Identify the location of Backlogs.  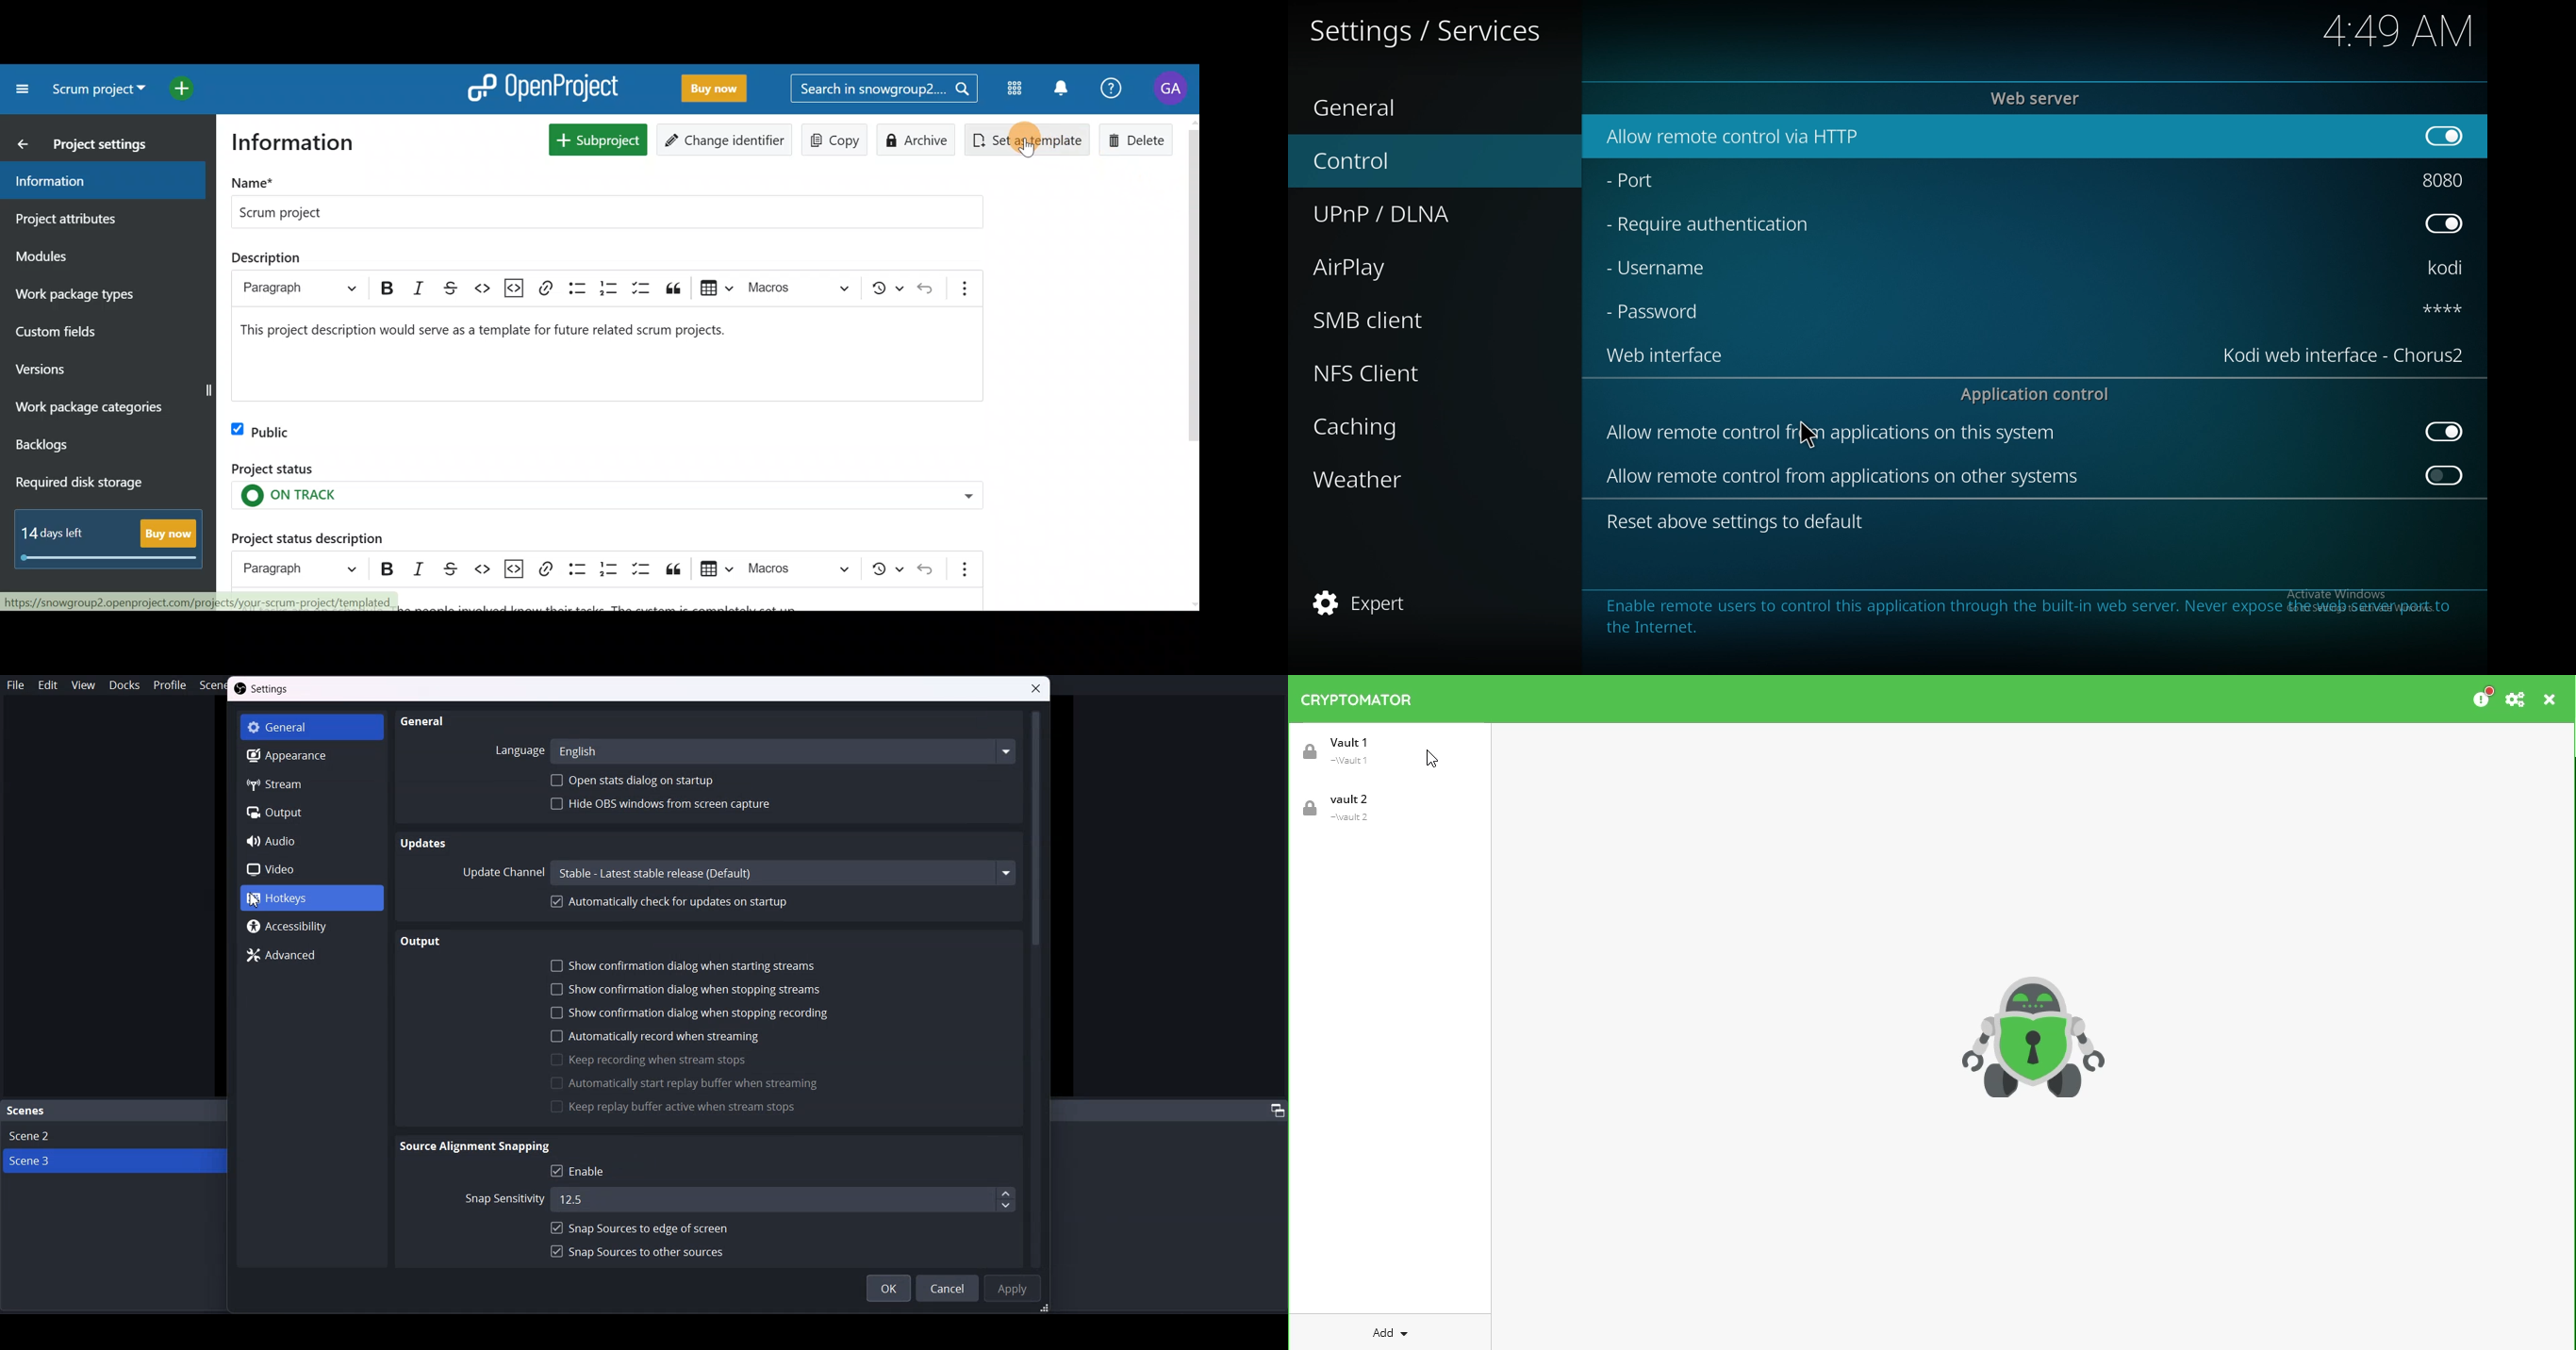
(91, 445).